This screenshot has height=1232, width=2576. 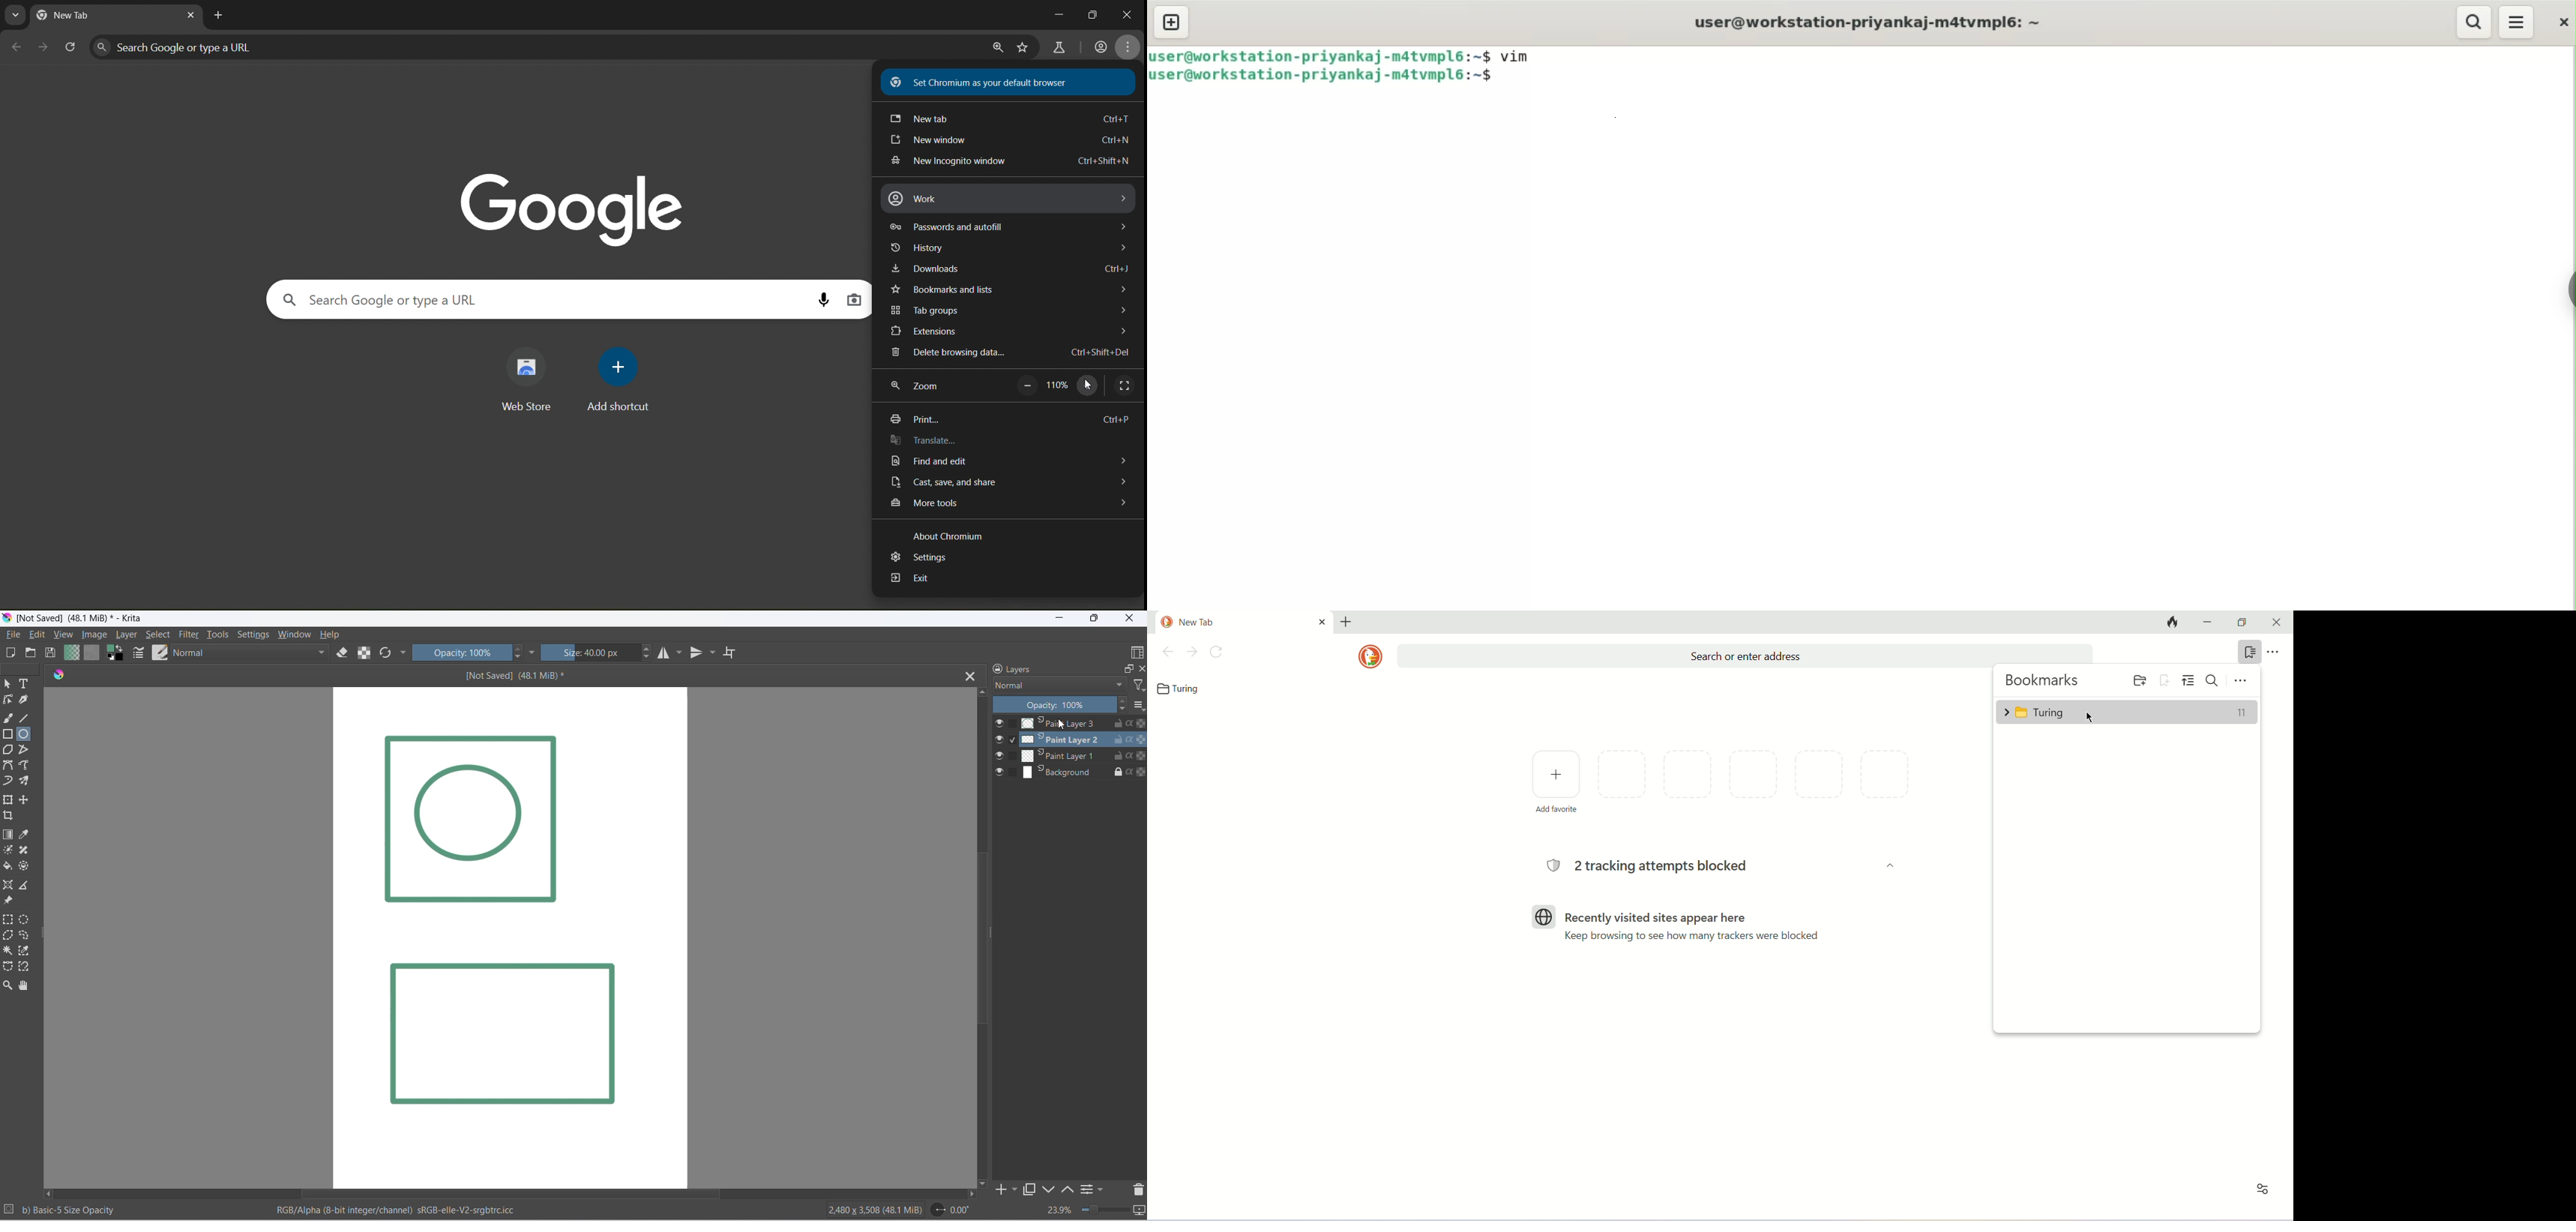 What do you see at coordinates (999, 80) in the screenshot?
I see `Set Chromium as your default browser` at bounding box center [999, 80].